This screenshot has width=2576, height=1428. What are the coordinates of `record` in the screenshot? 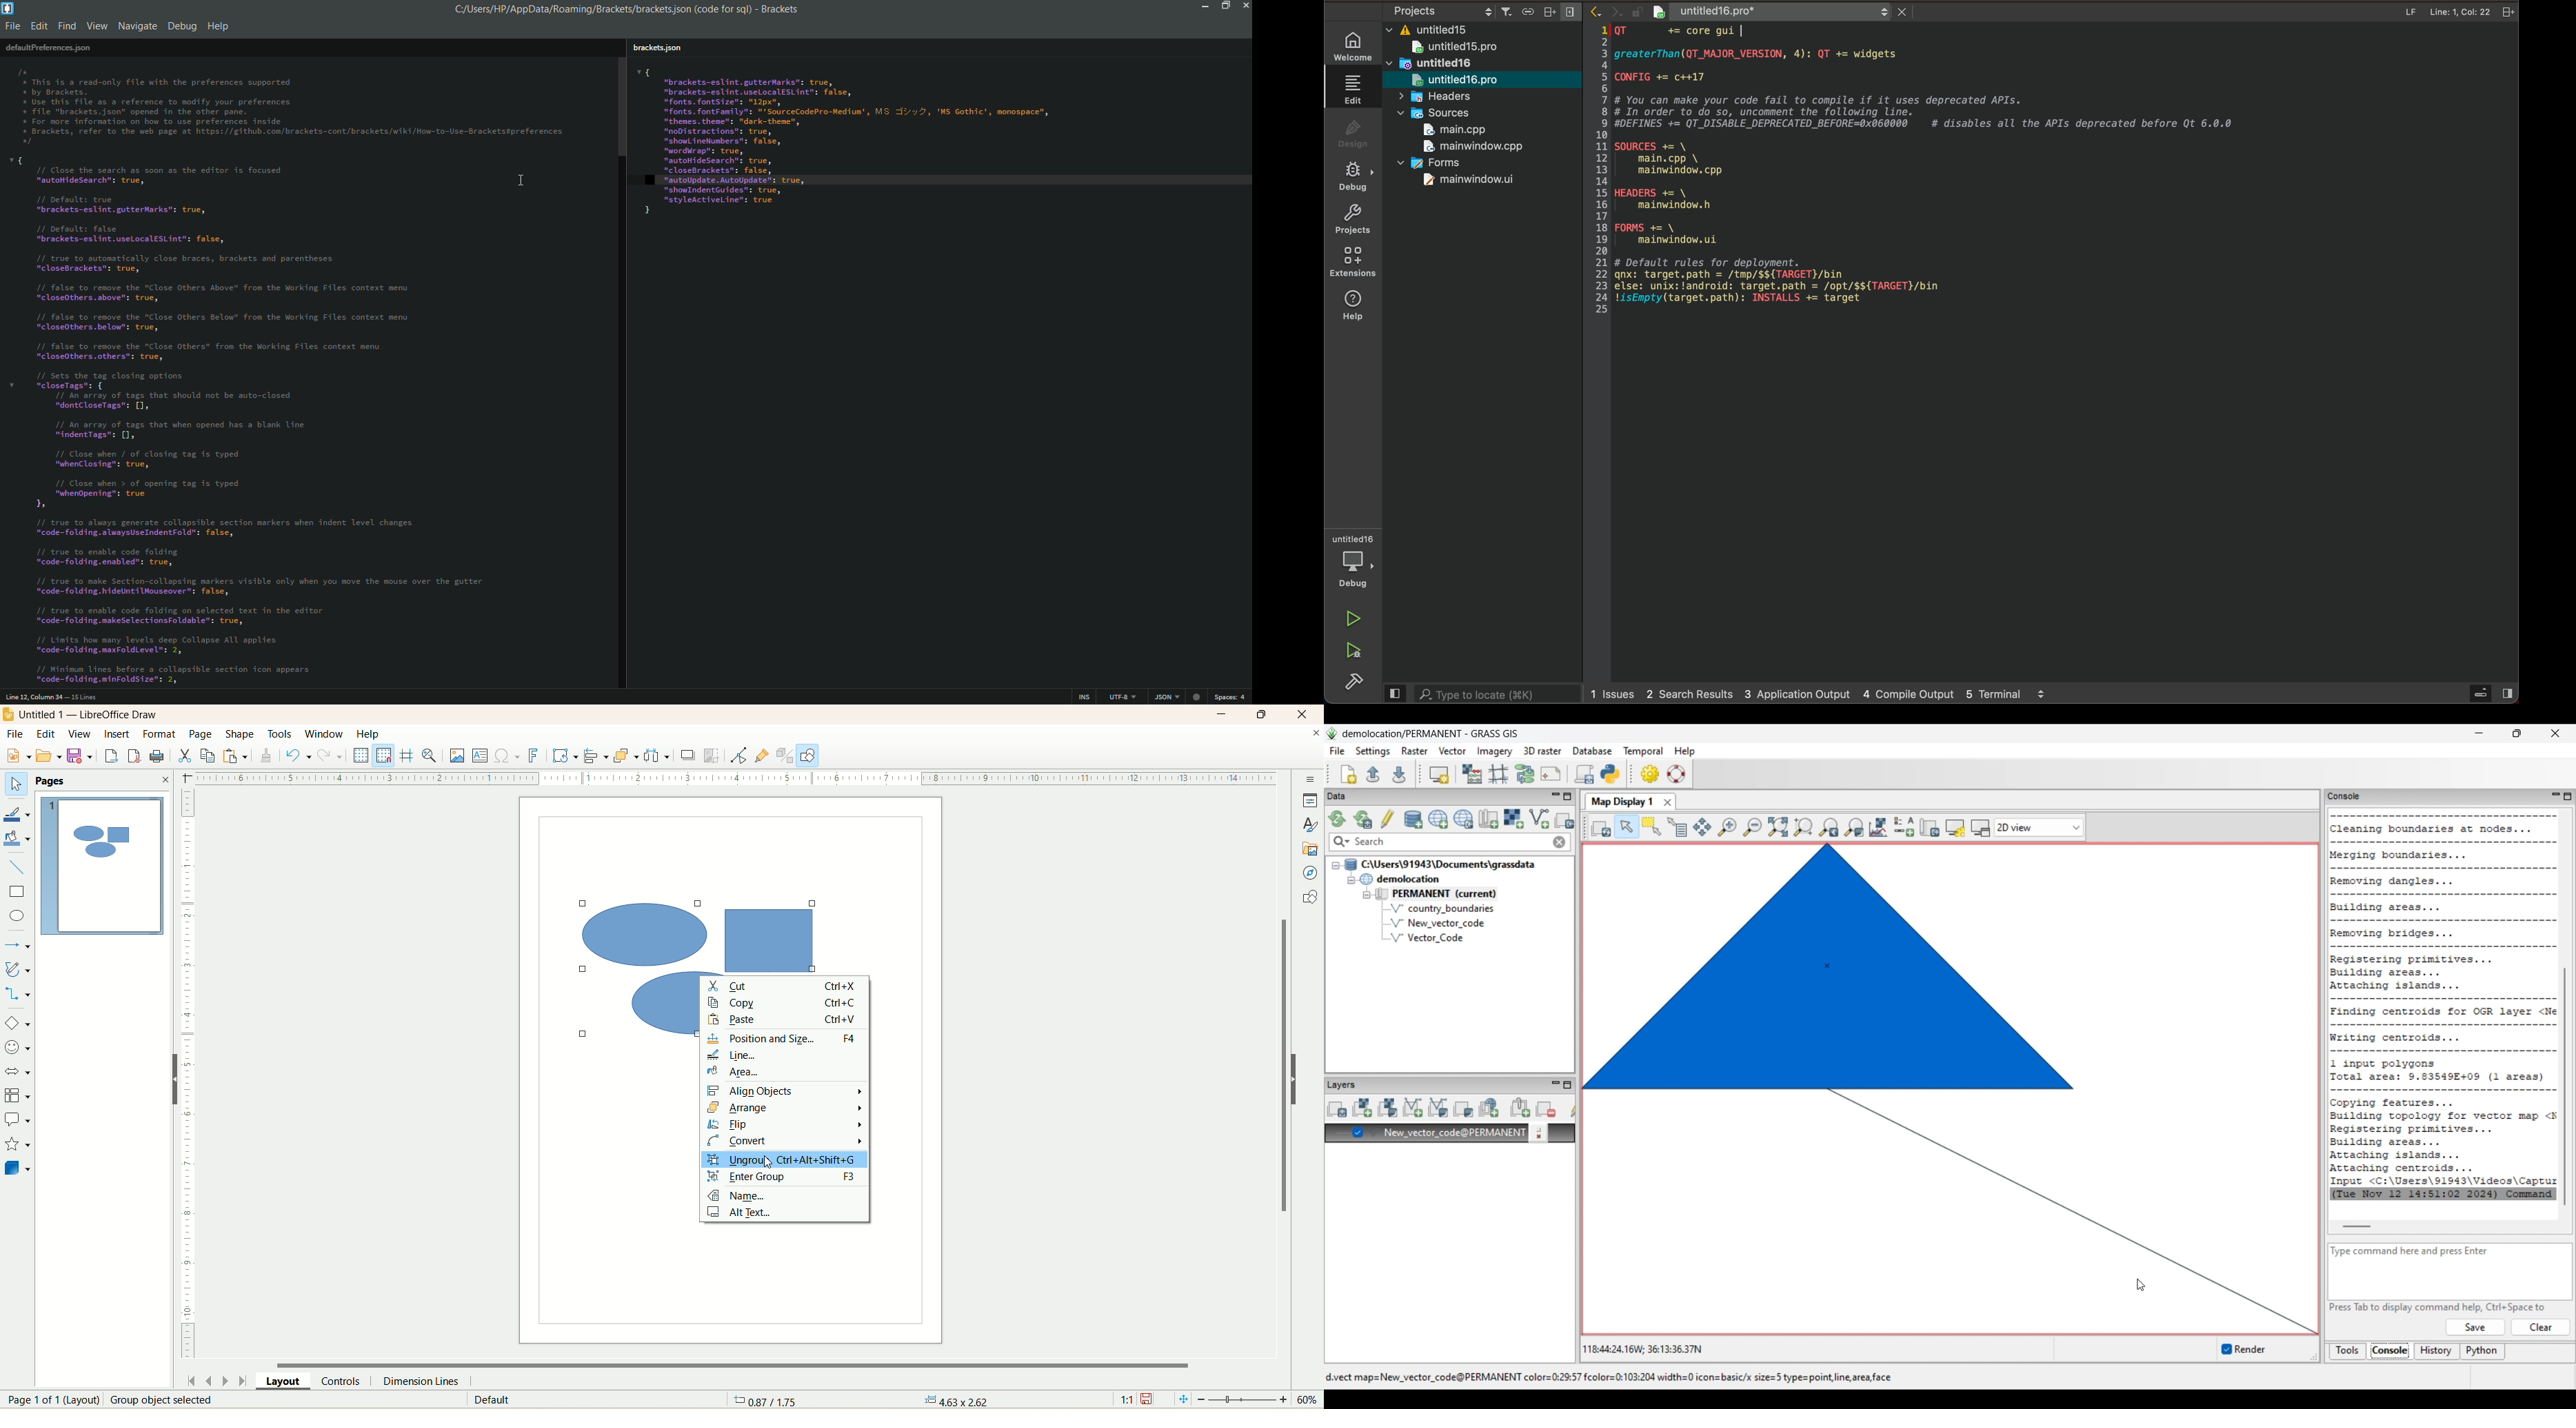 It's located at (1199, 695).